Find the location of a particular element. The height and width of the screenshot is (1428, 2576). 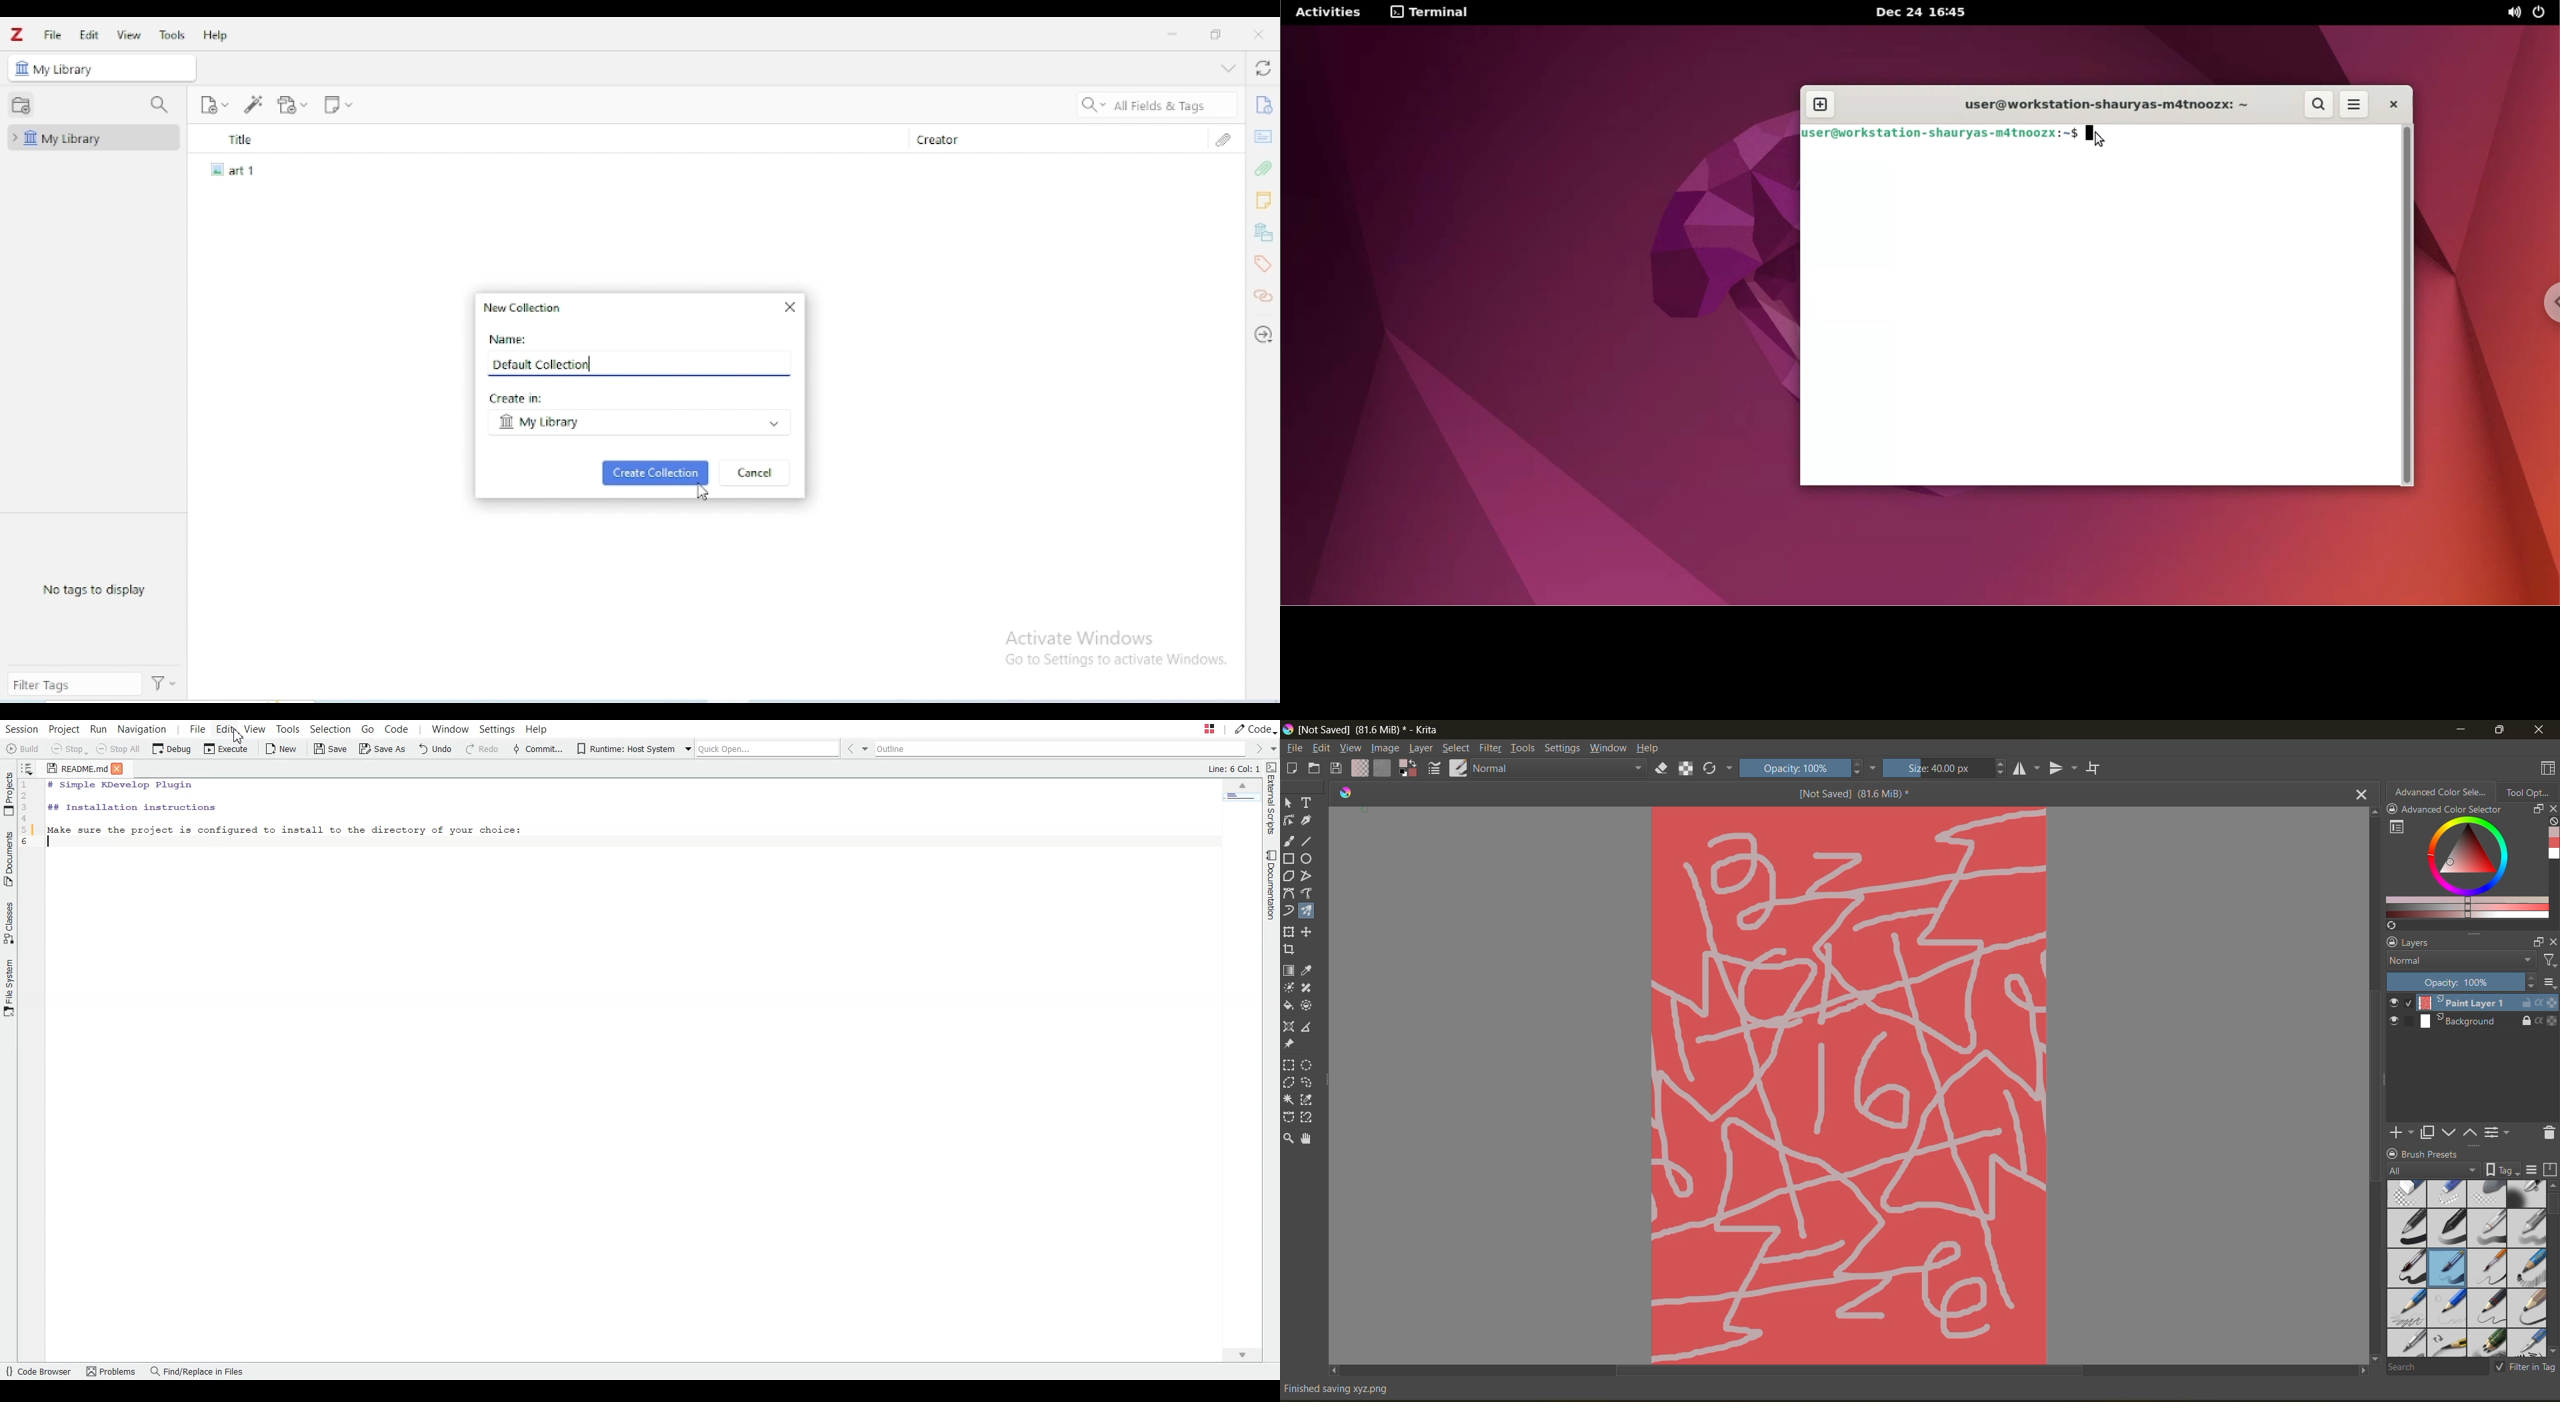

abstract is located at coordinates (1263, 135).